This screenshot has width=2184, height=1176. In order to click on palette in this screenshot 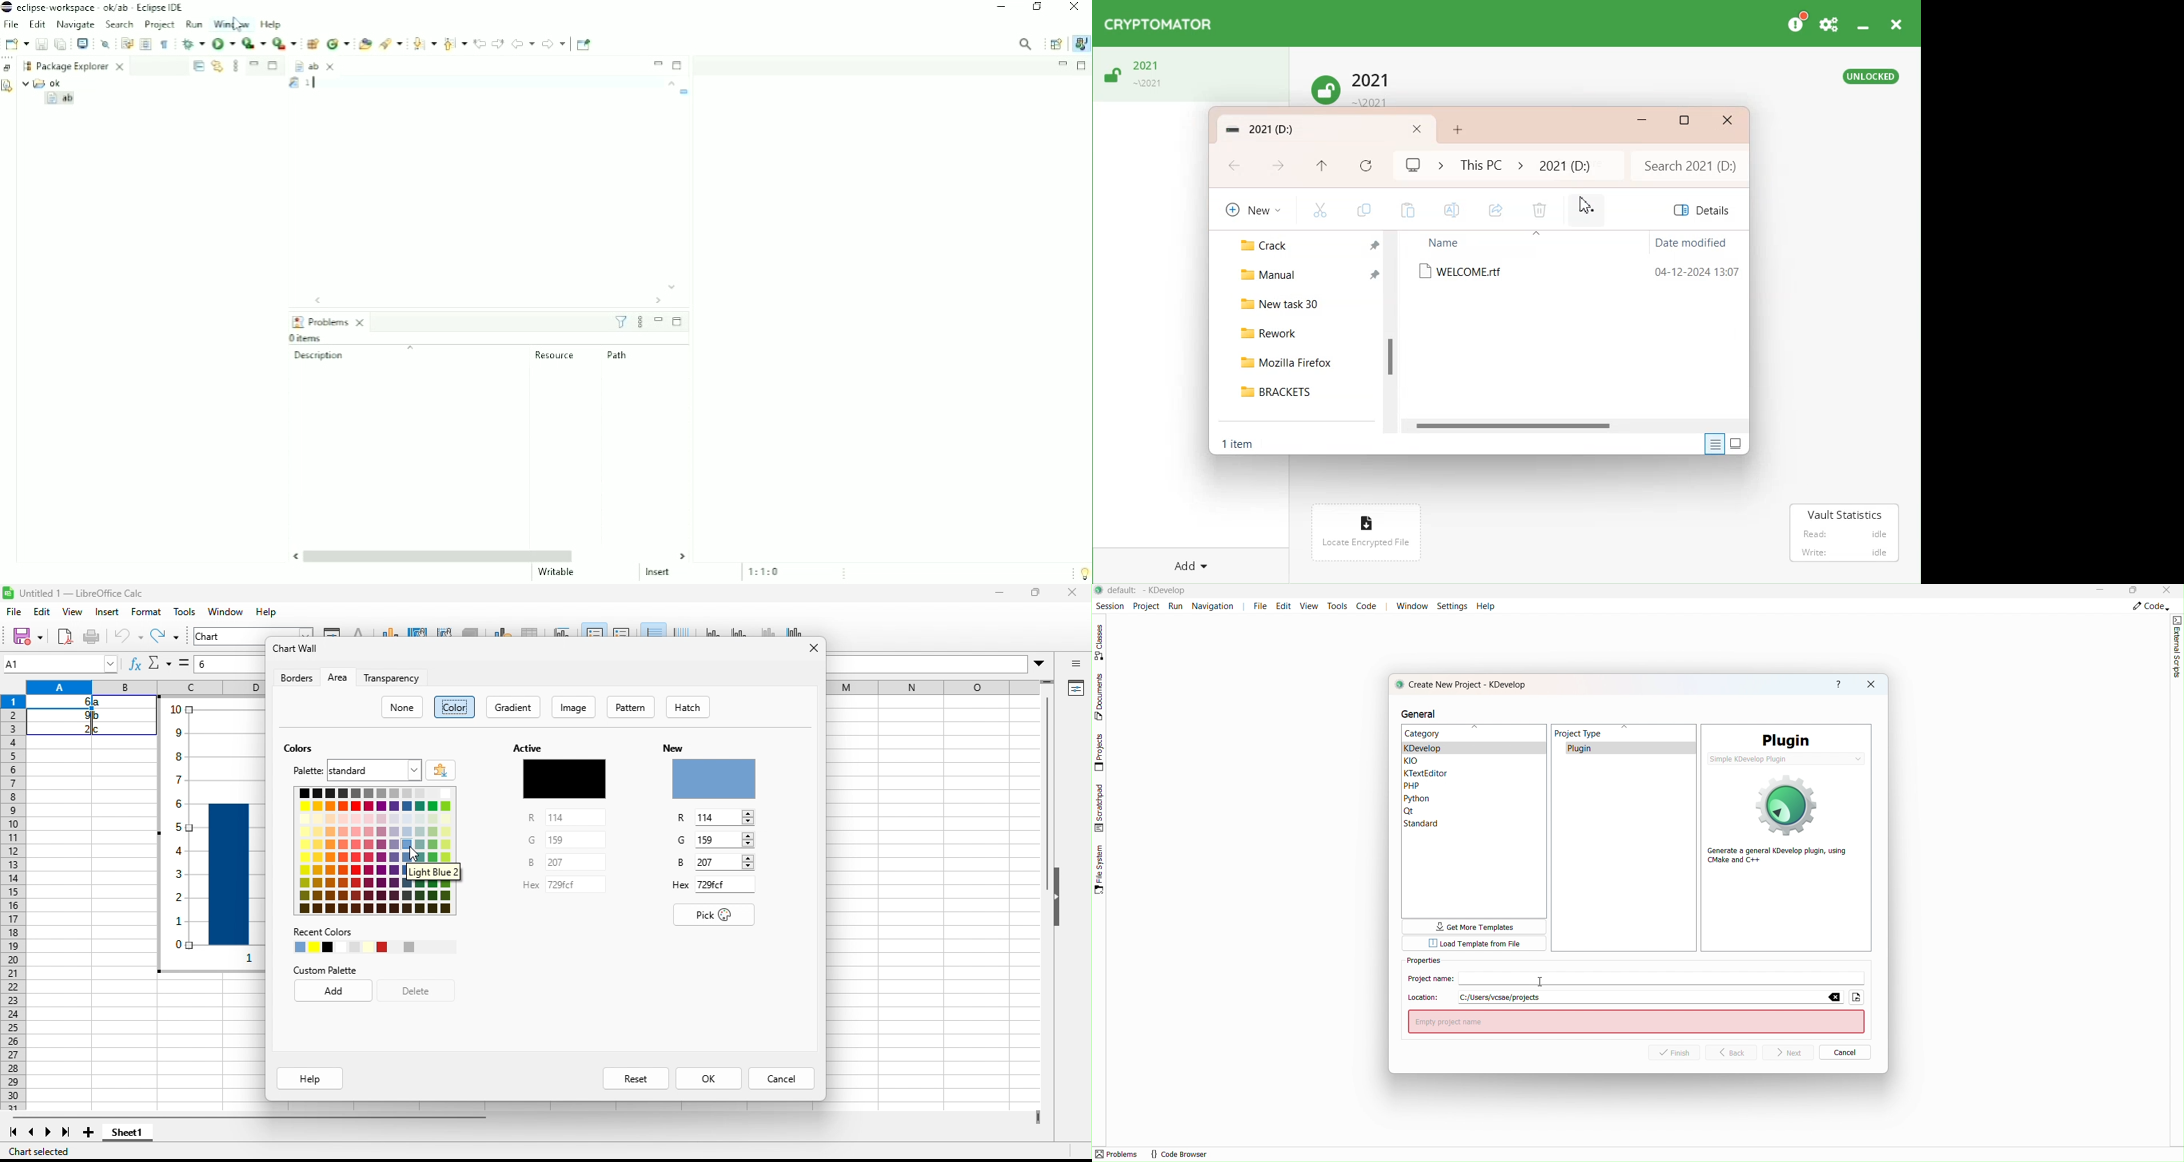, I will do `click(353, 770)`.